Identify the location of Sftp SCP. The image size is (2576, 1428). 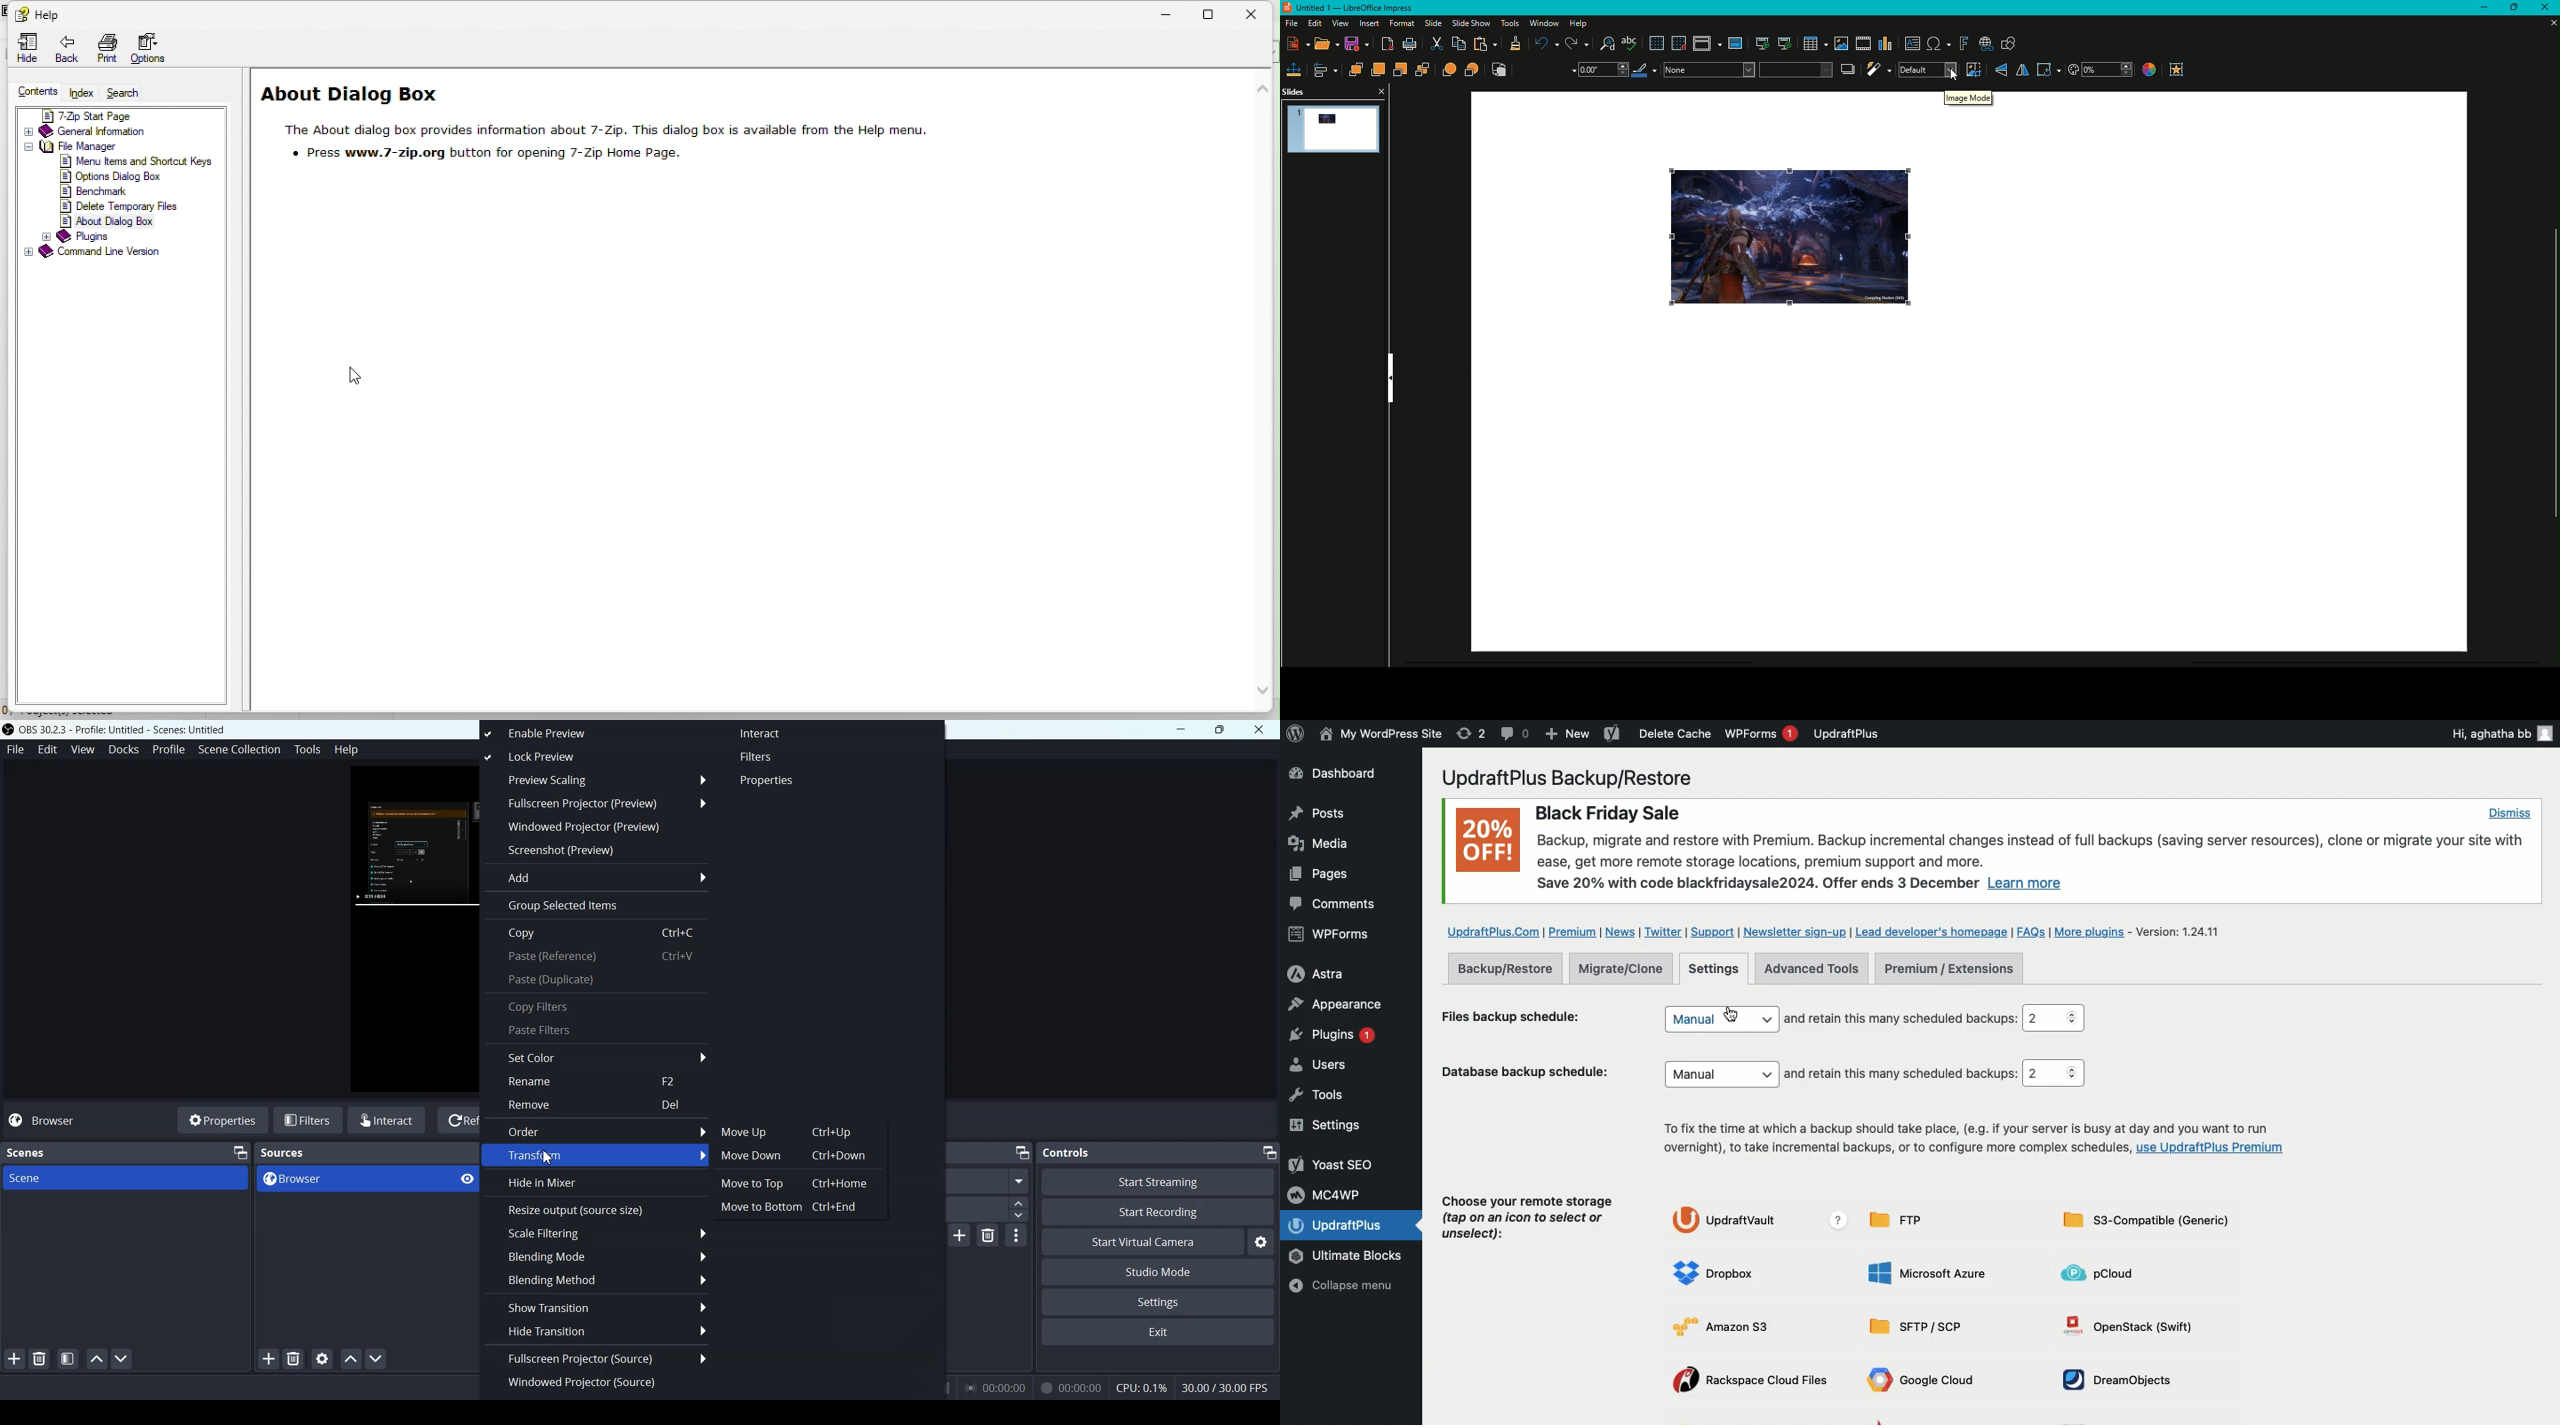
(1922, 1328).